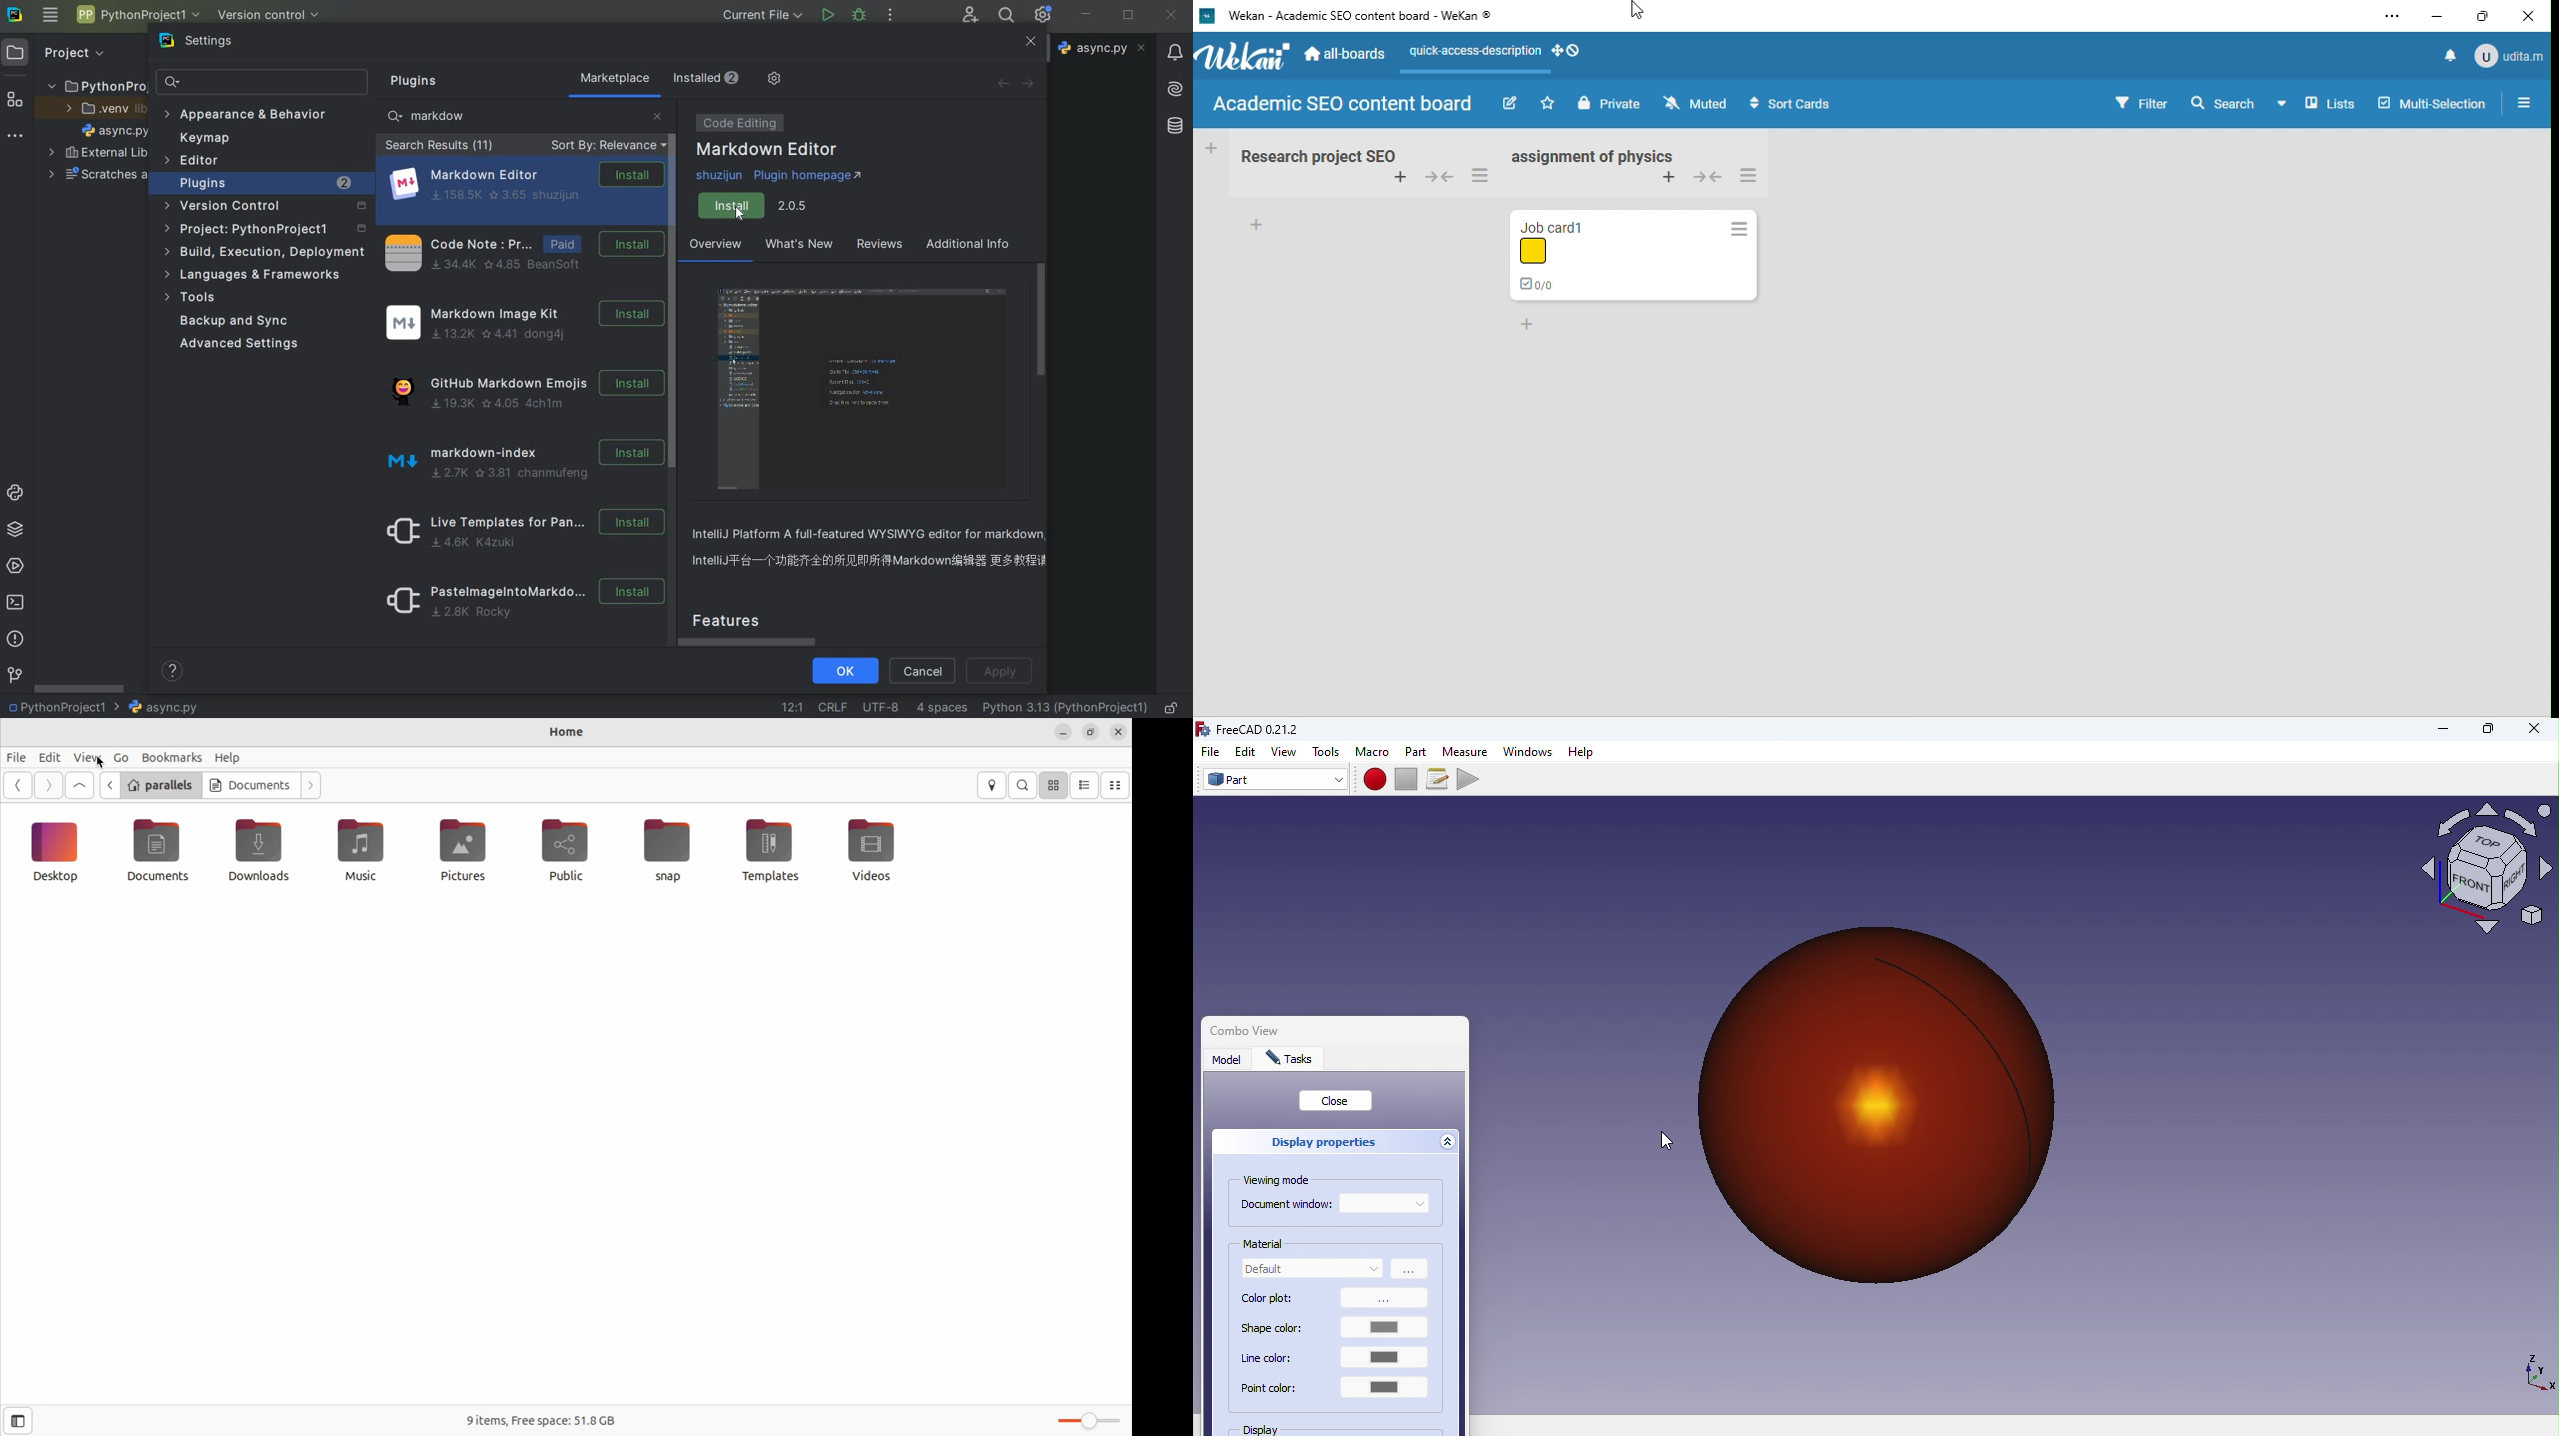 The image size is (2576, 1456). What do you see at coordinates (363, 852) in the screenshot?
I see `music` at bounding box center [363, 852].